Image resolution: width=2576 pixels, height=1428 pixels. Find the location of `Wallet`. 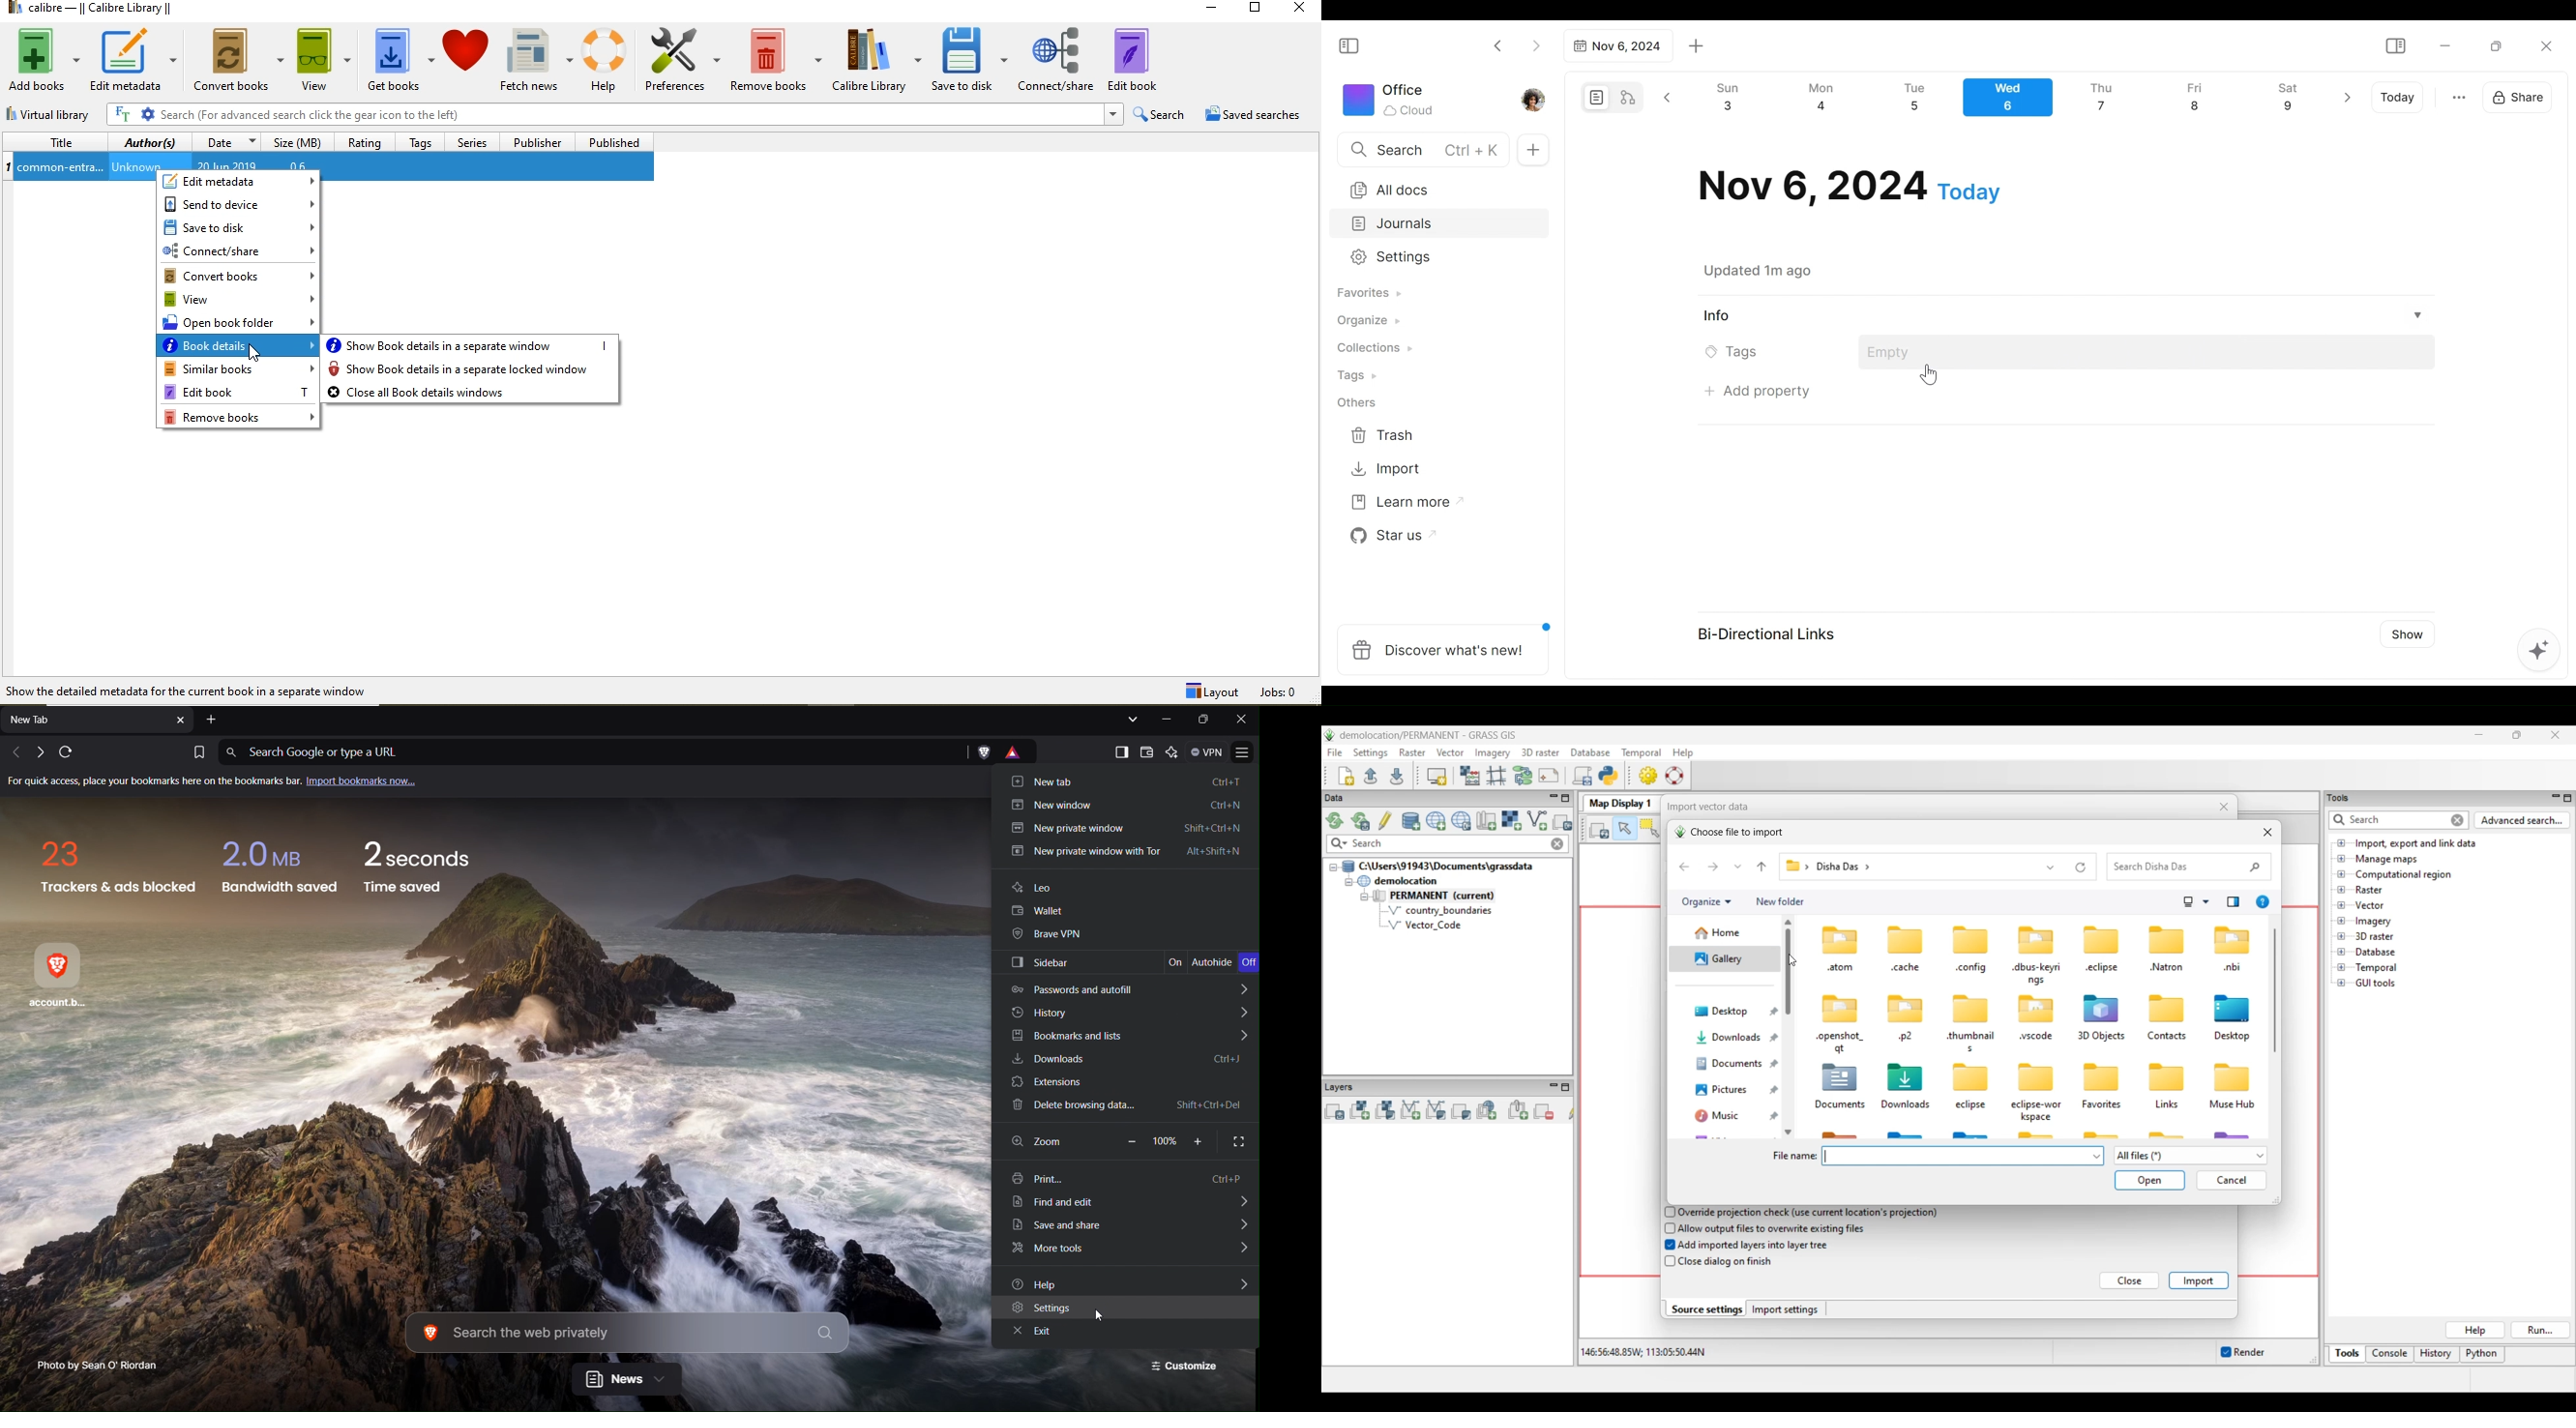

Wallet is located at coordinates (1147, 752).